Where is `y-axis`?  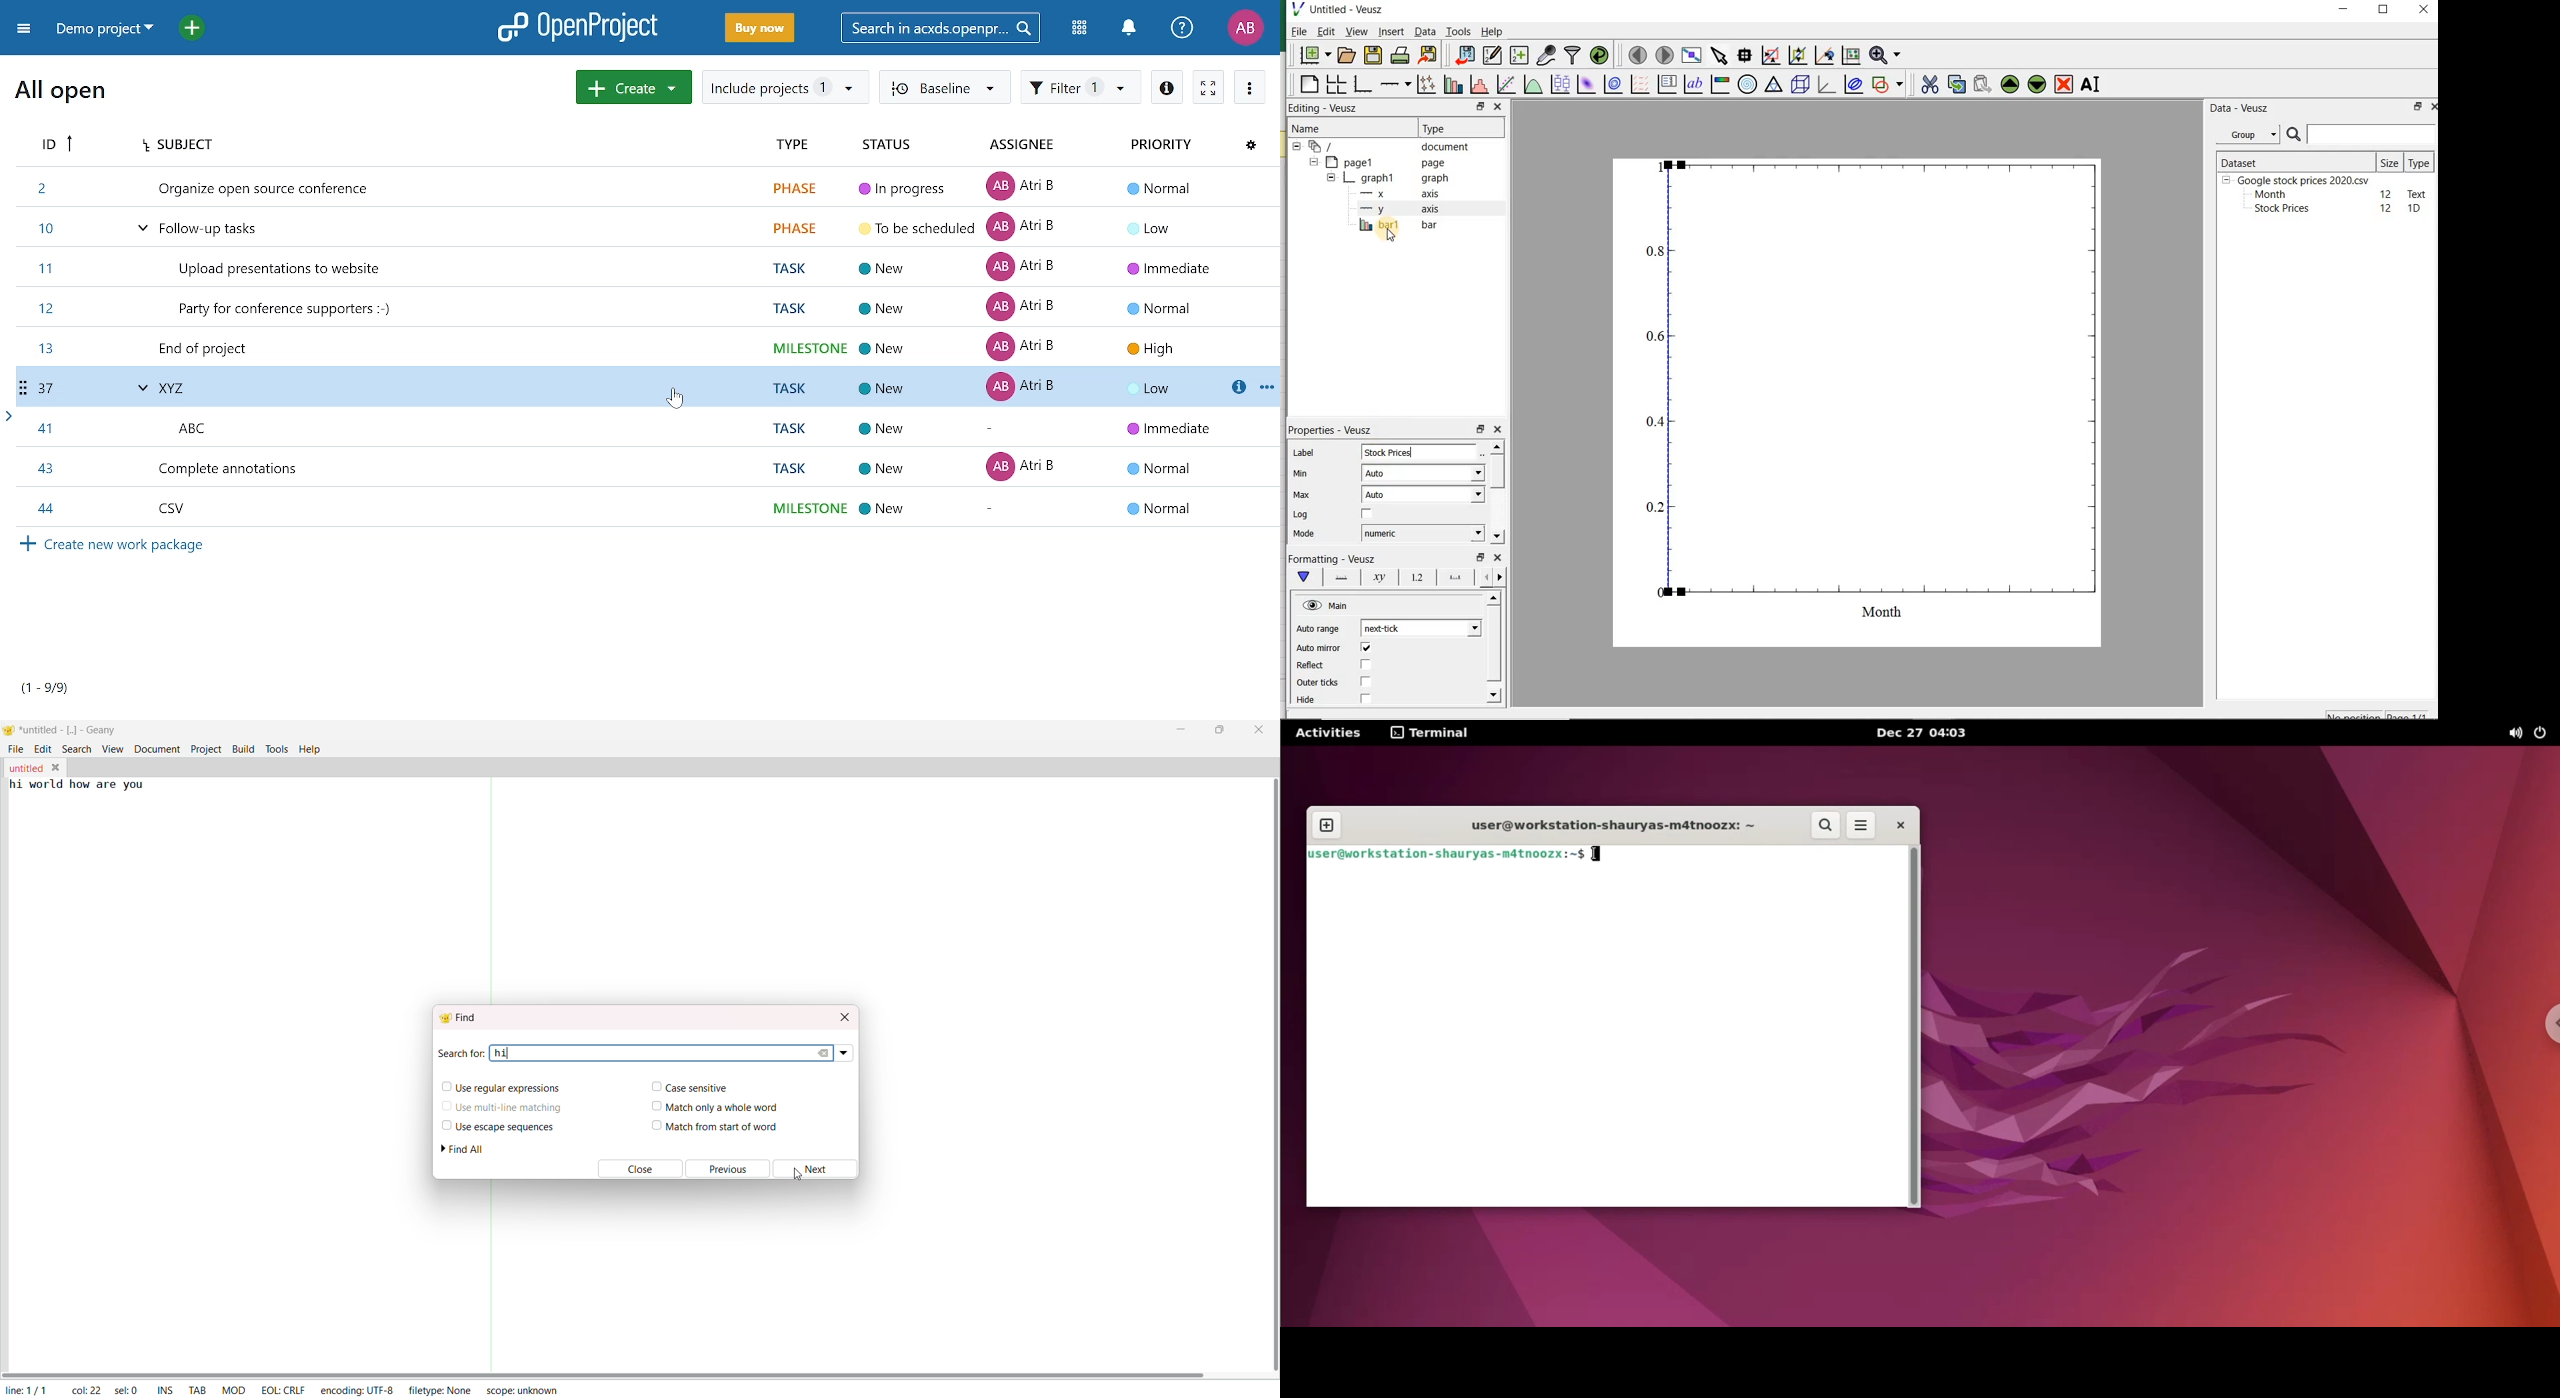
y-axis is located at coordinates (1397, 210).